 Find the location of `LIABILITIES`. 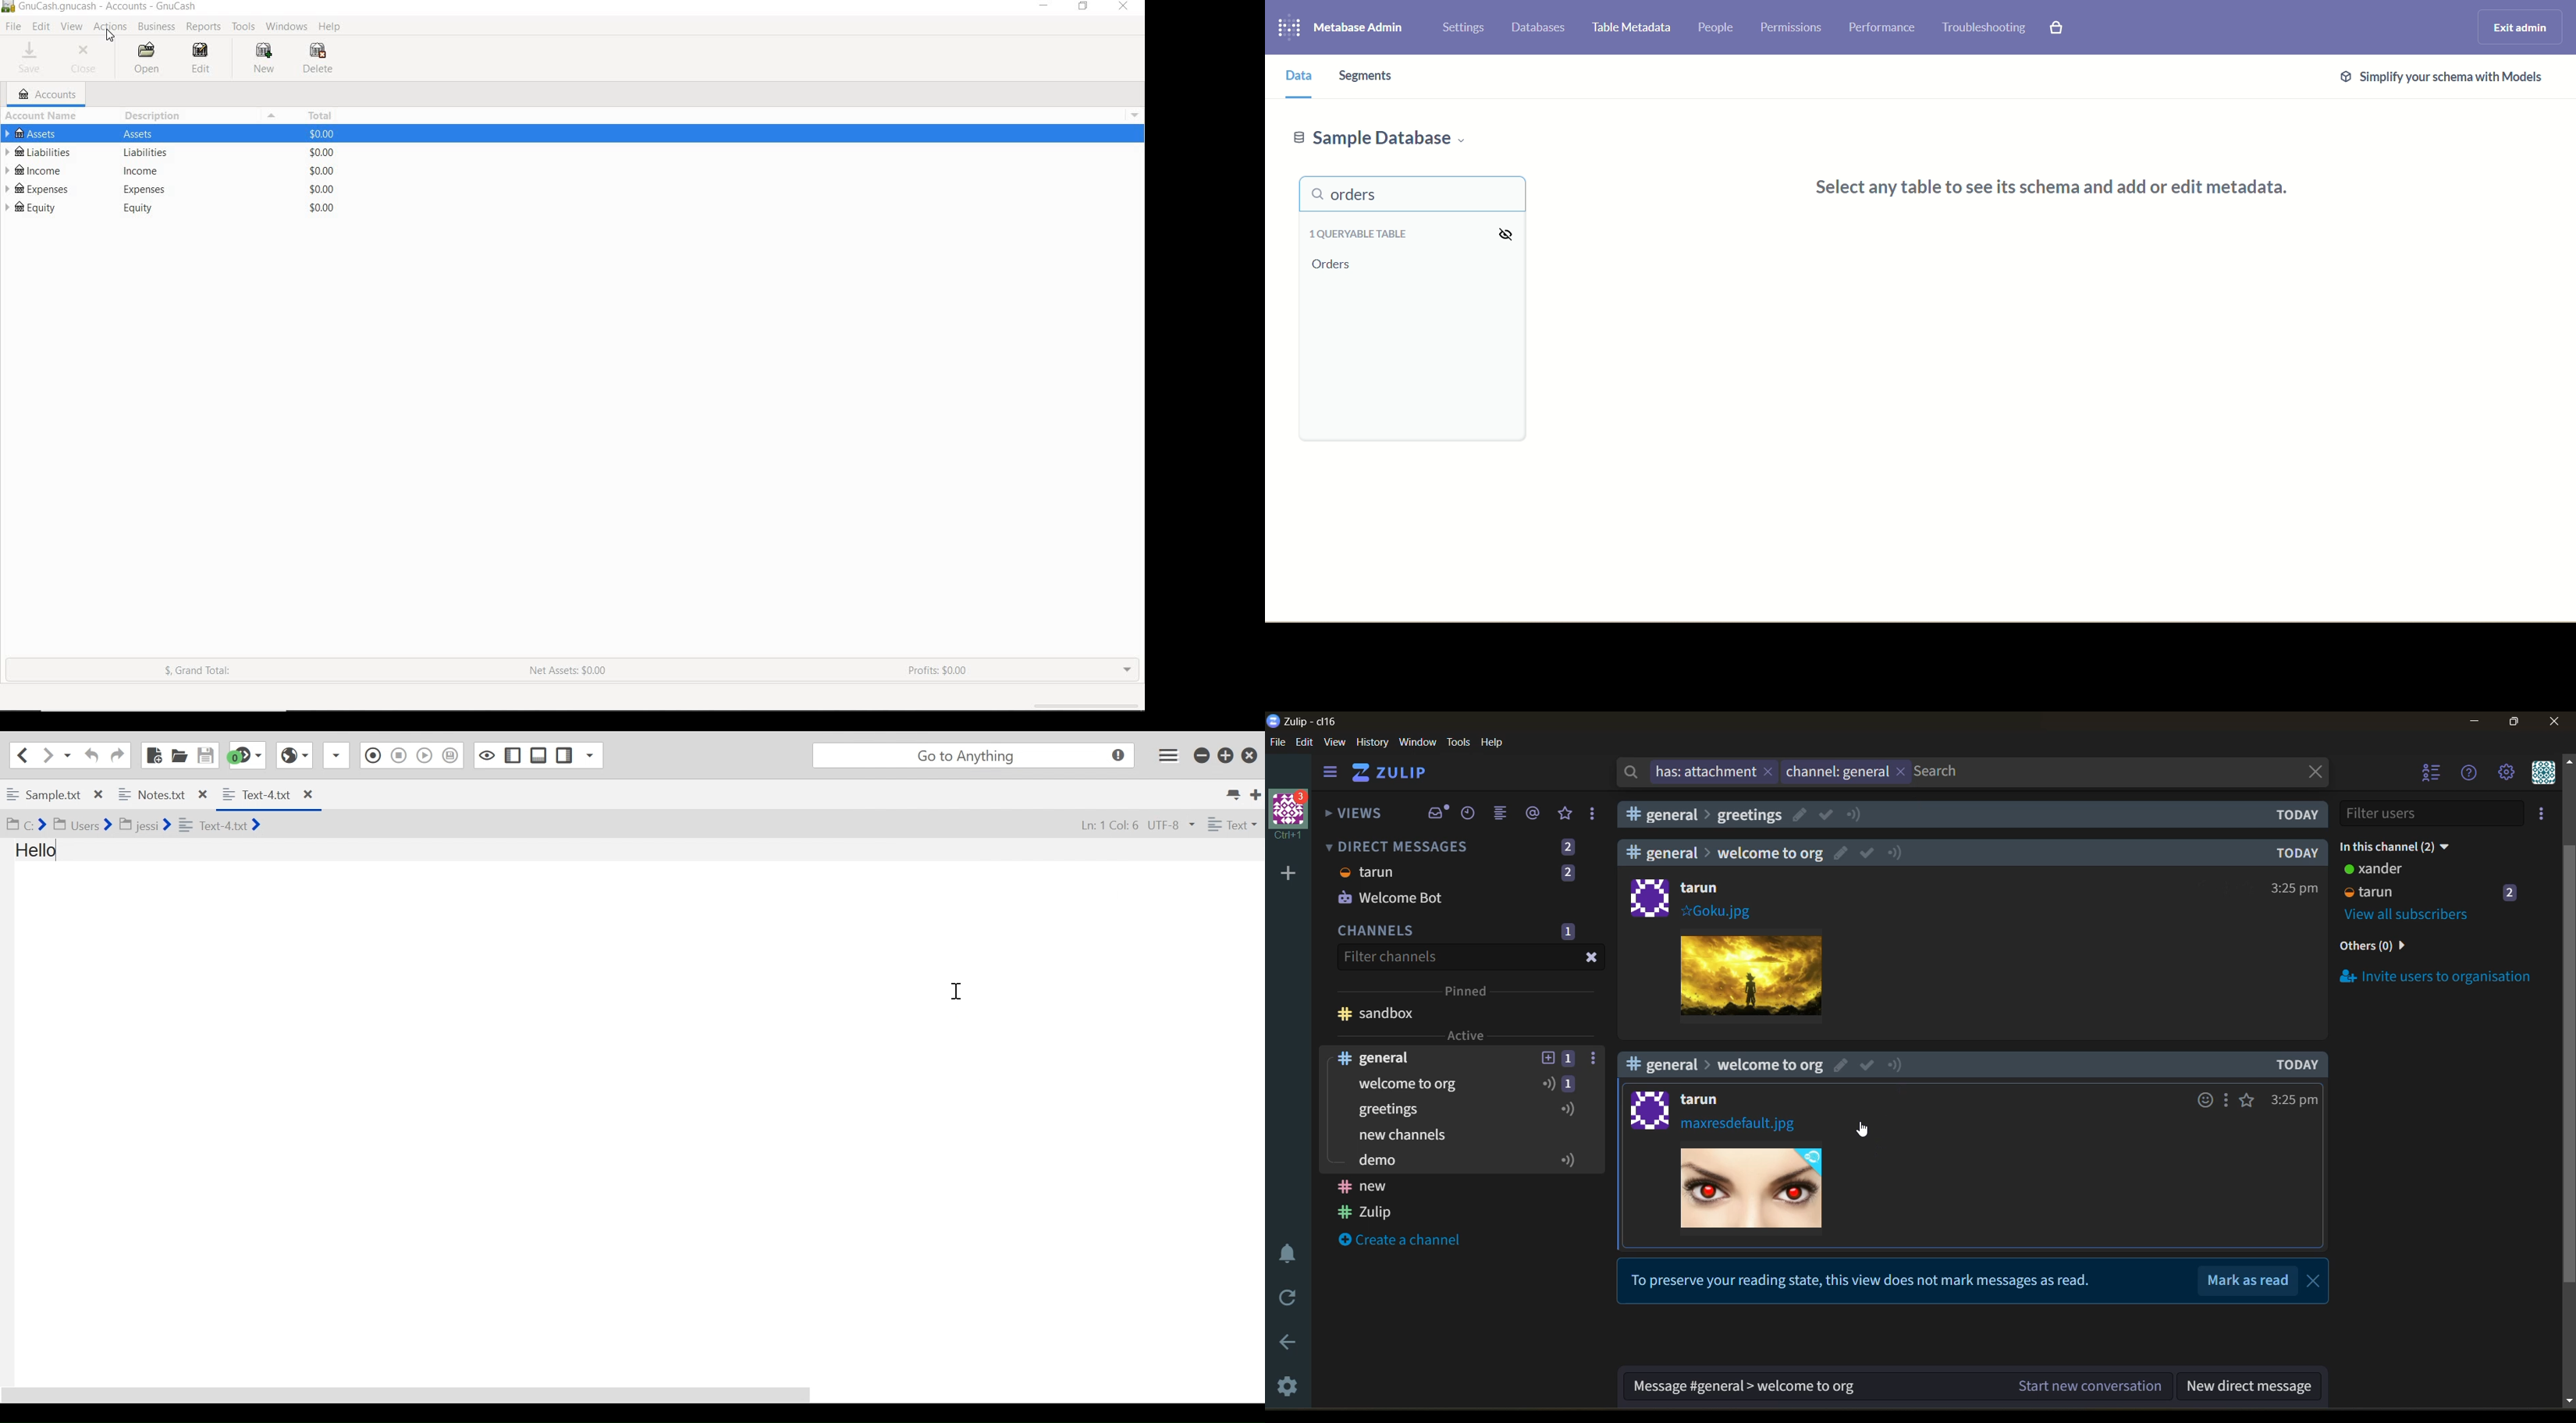

LIABILITIES is located at coordinates (172, 152).